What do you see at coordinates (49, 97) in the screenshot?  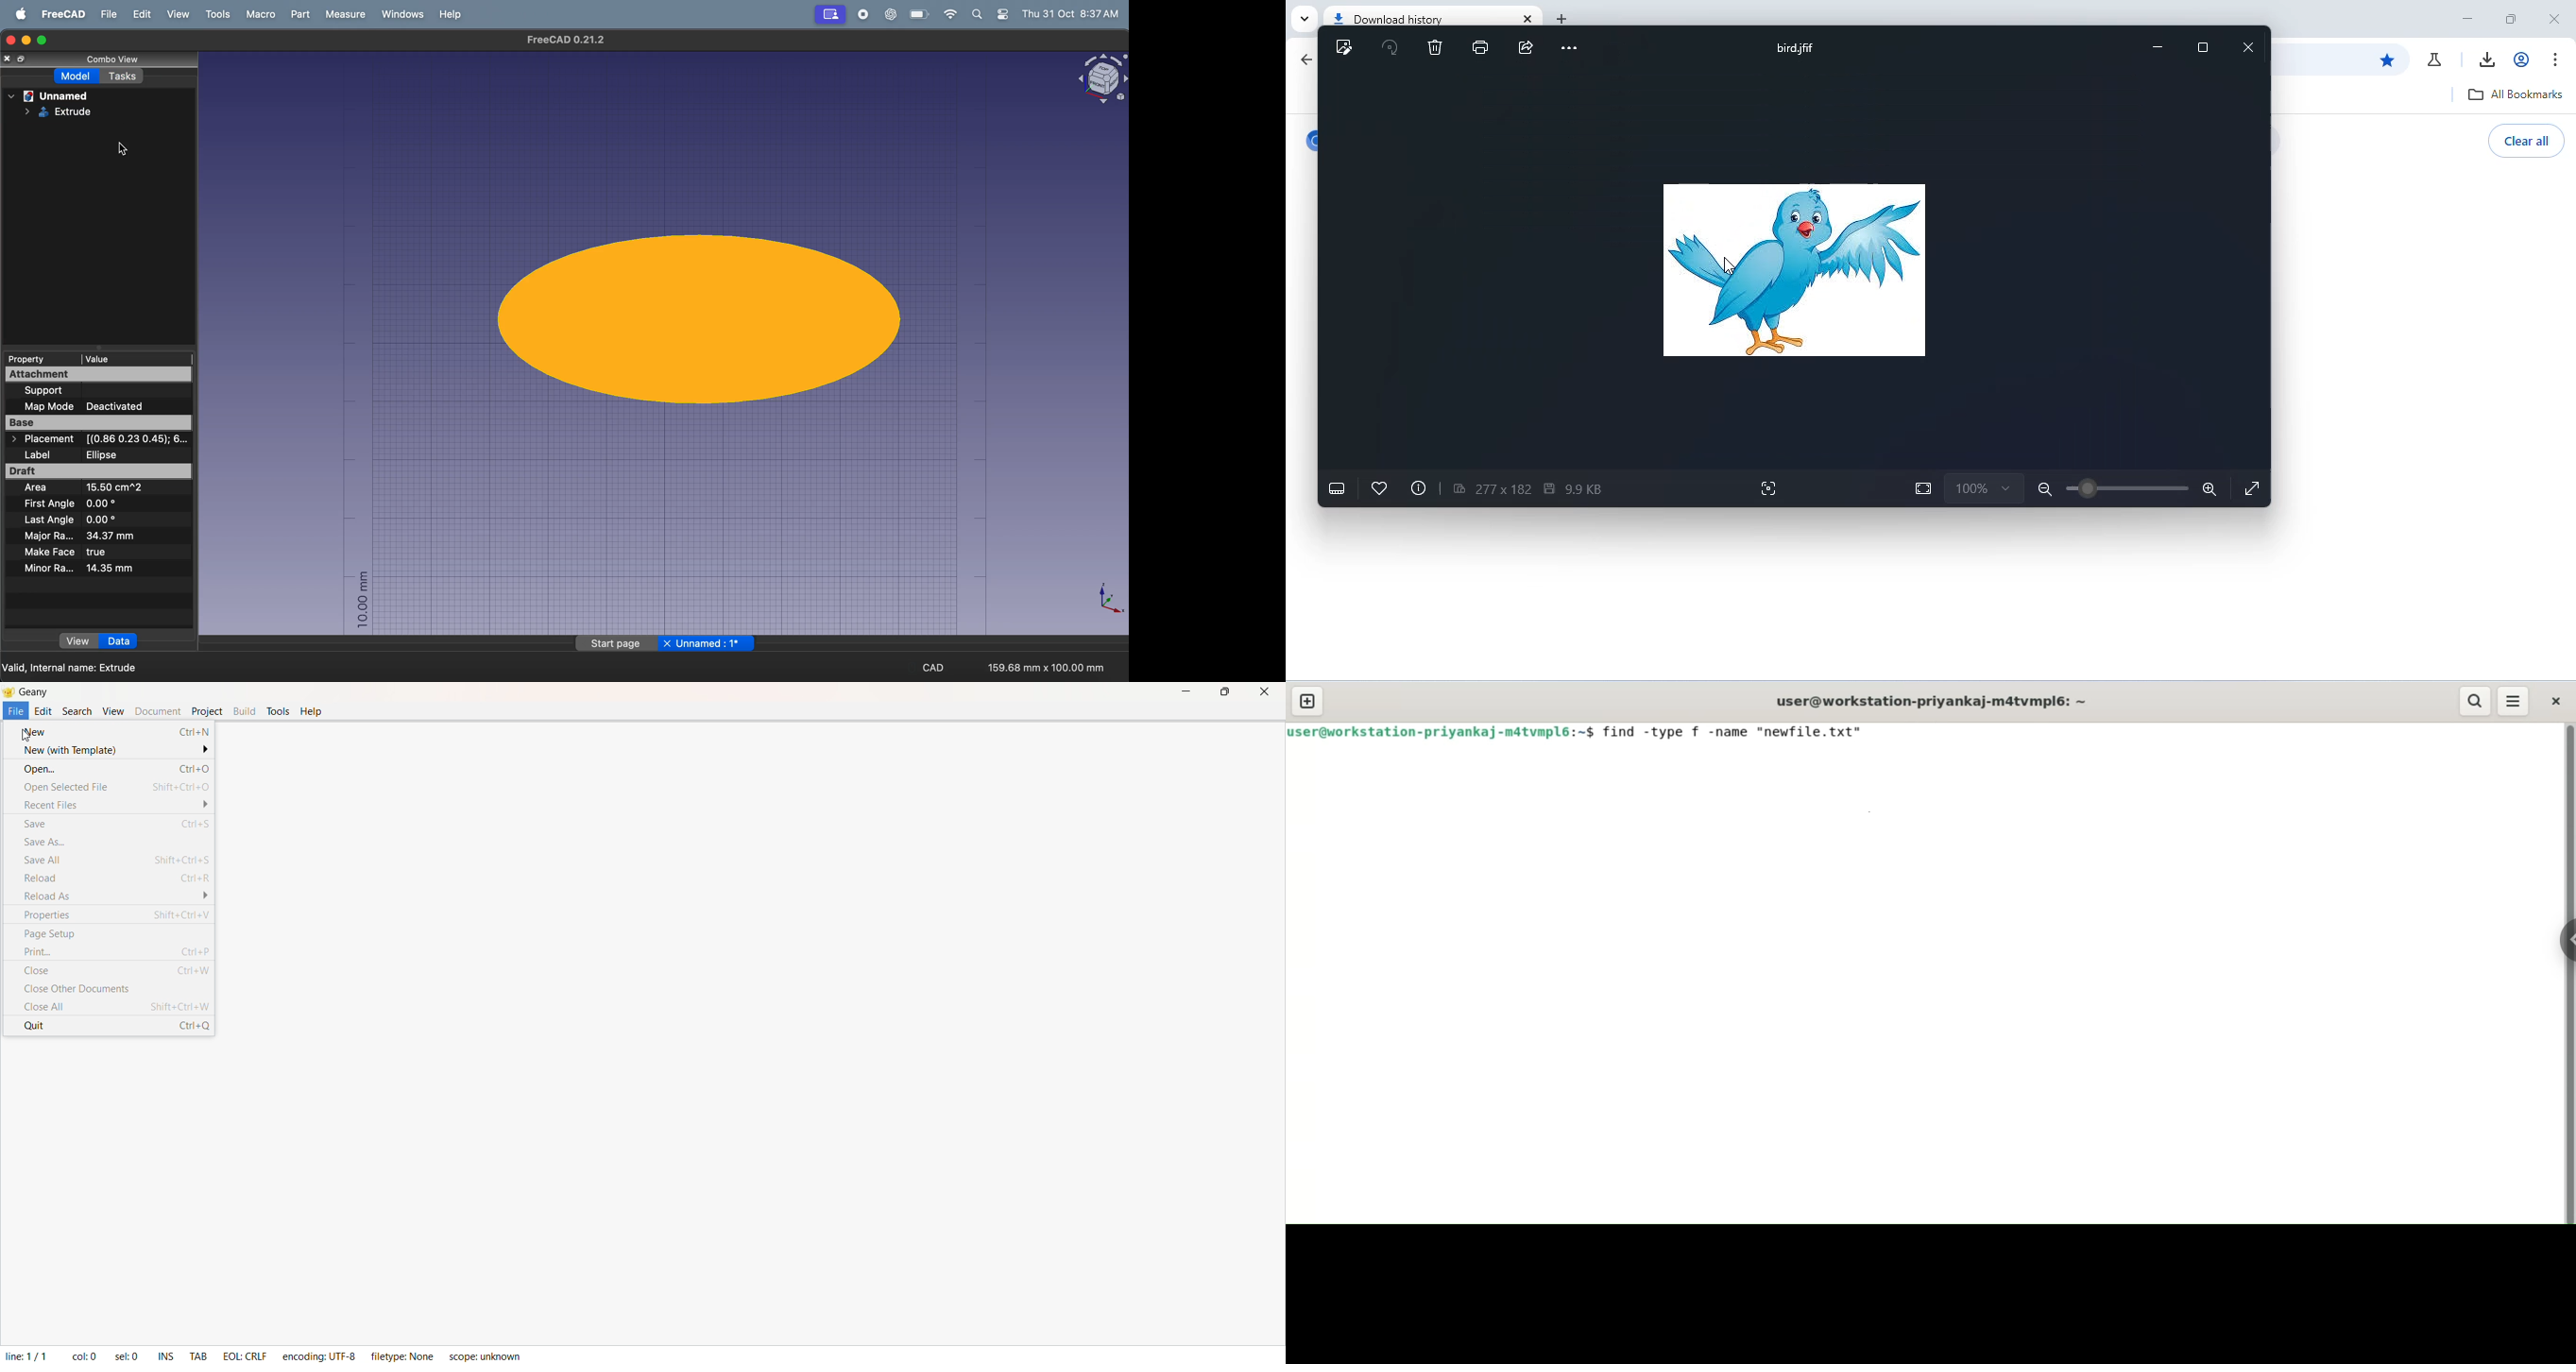 I see `unnamed file` at bounding box center [49, 97].